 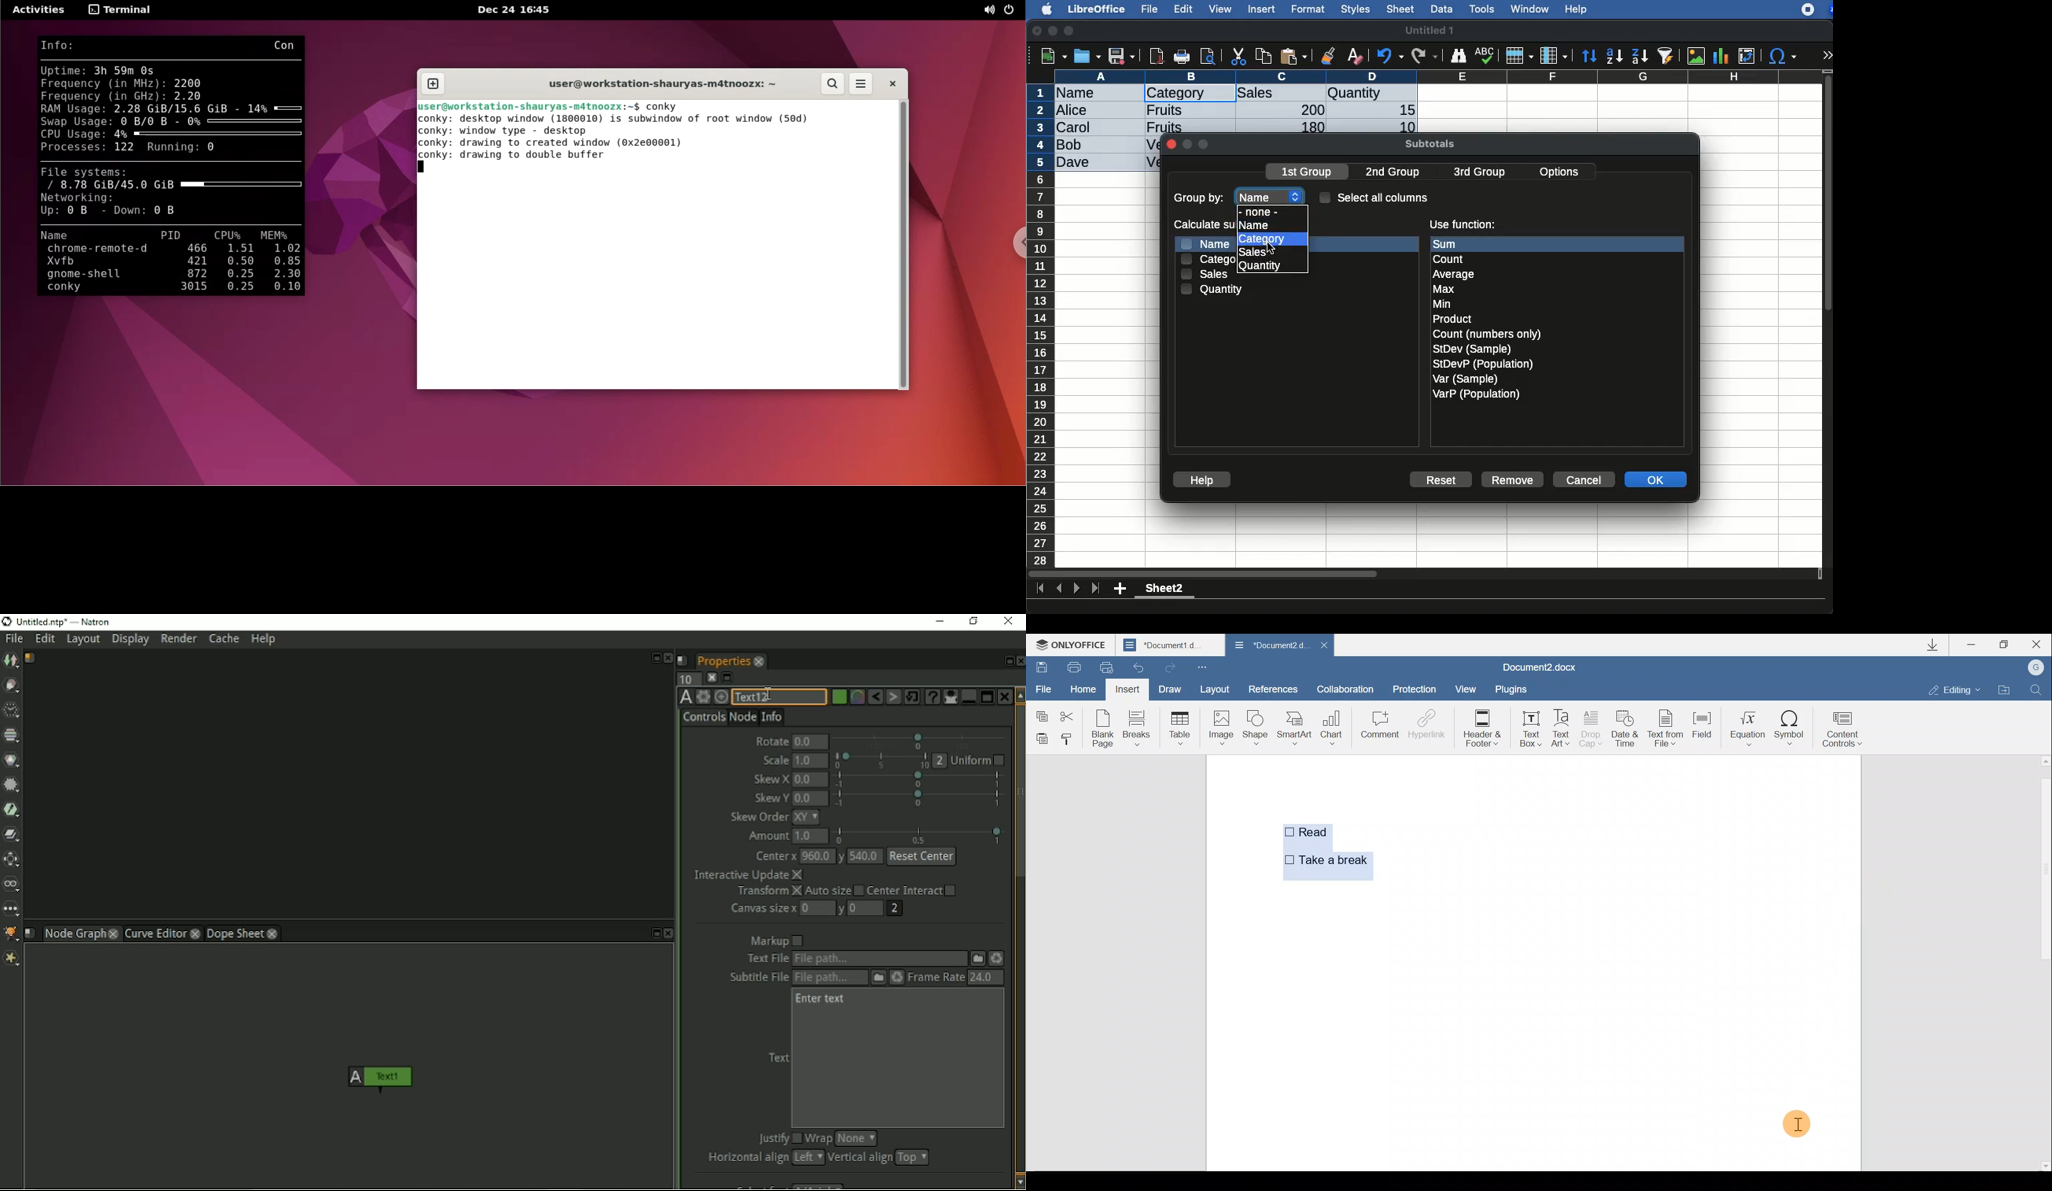 What do you see at coordinates (1178, 726) in the screenshot?
I see `Table` at bounding box center [1178, 726].